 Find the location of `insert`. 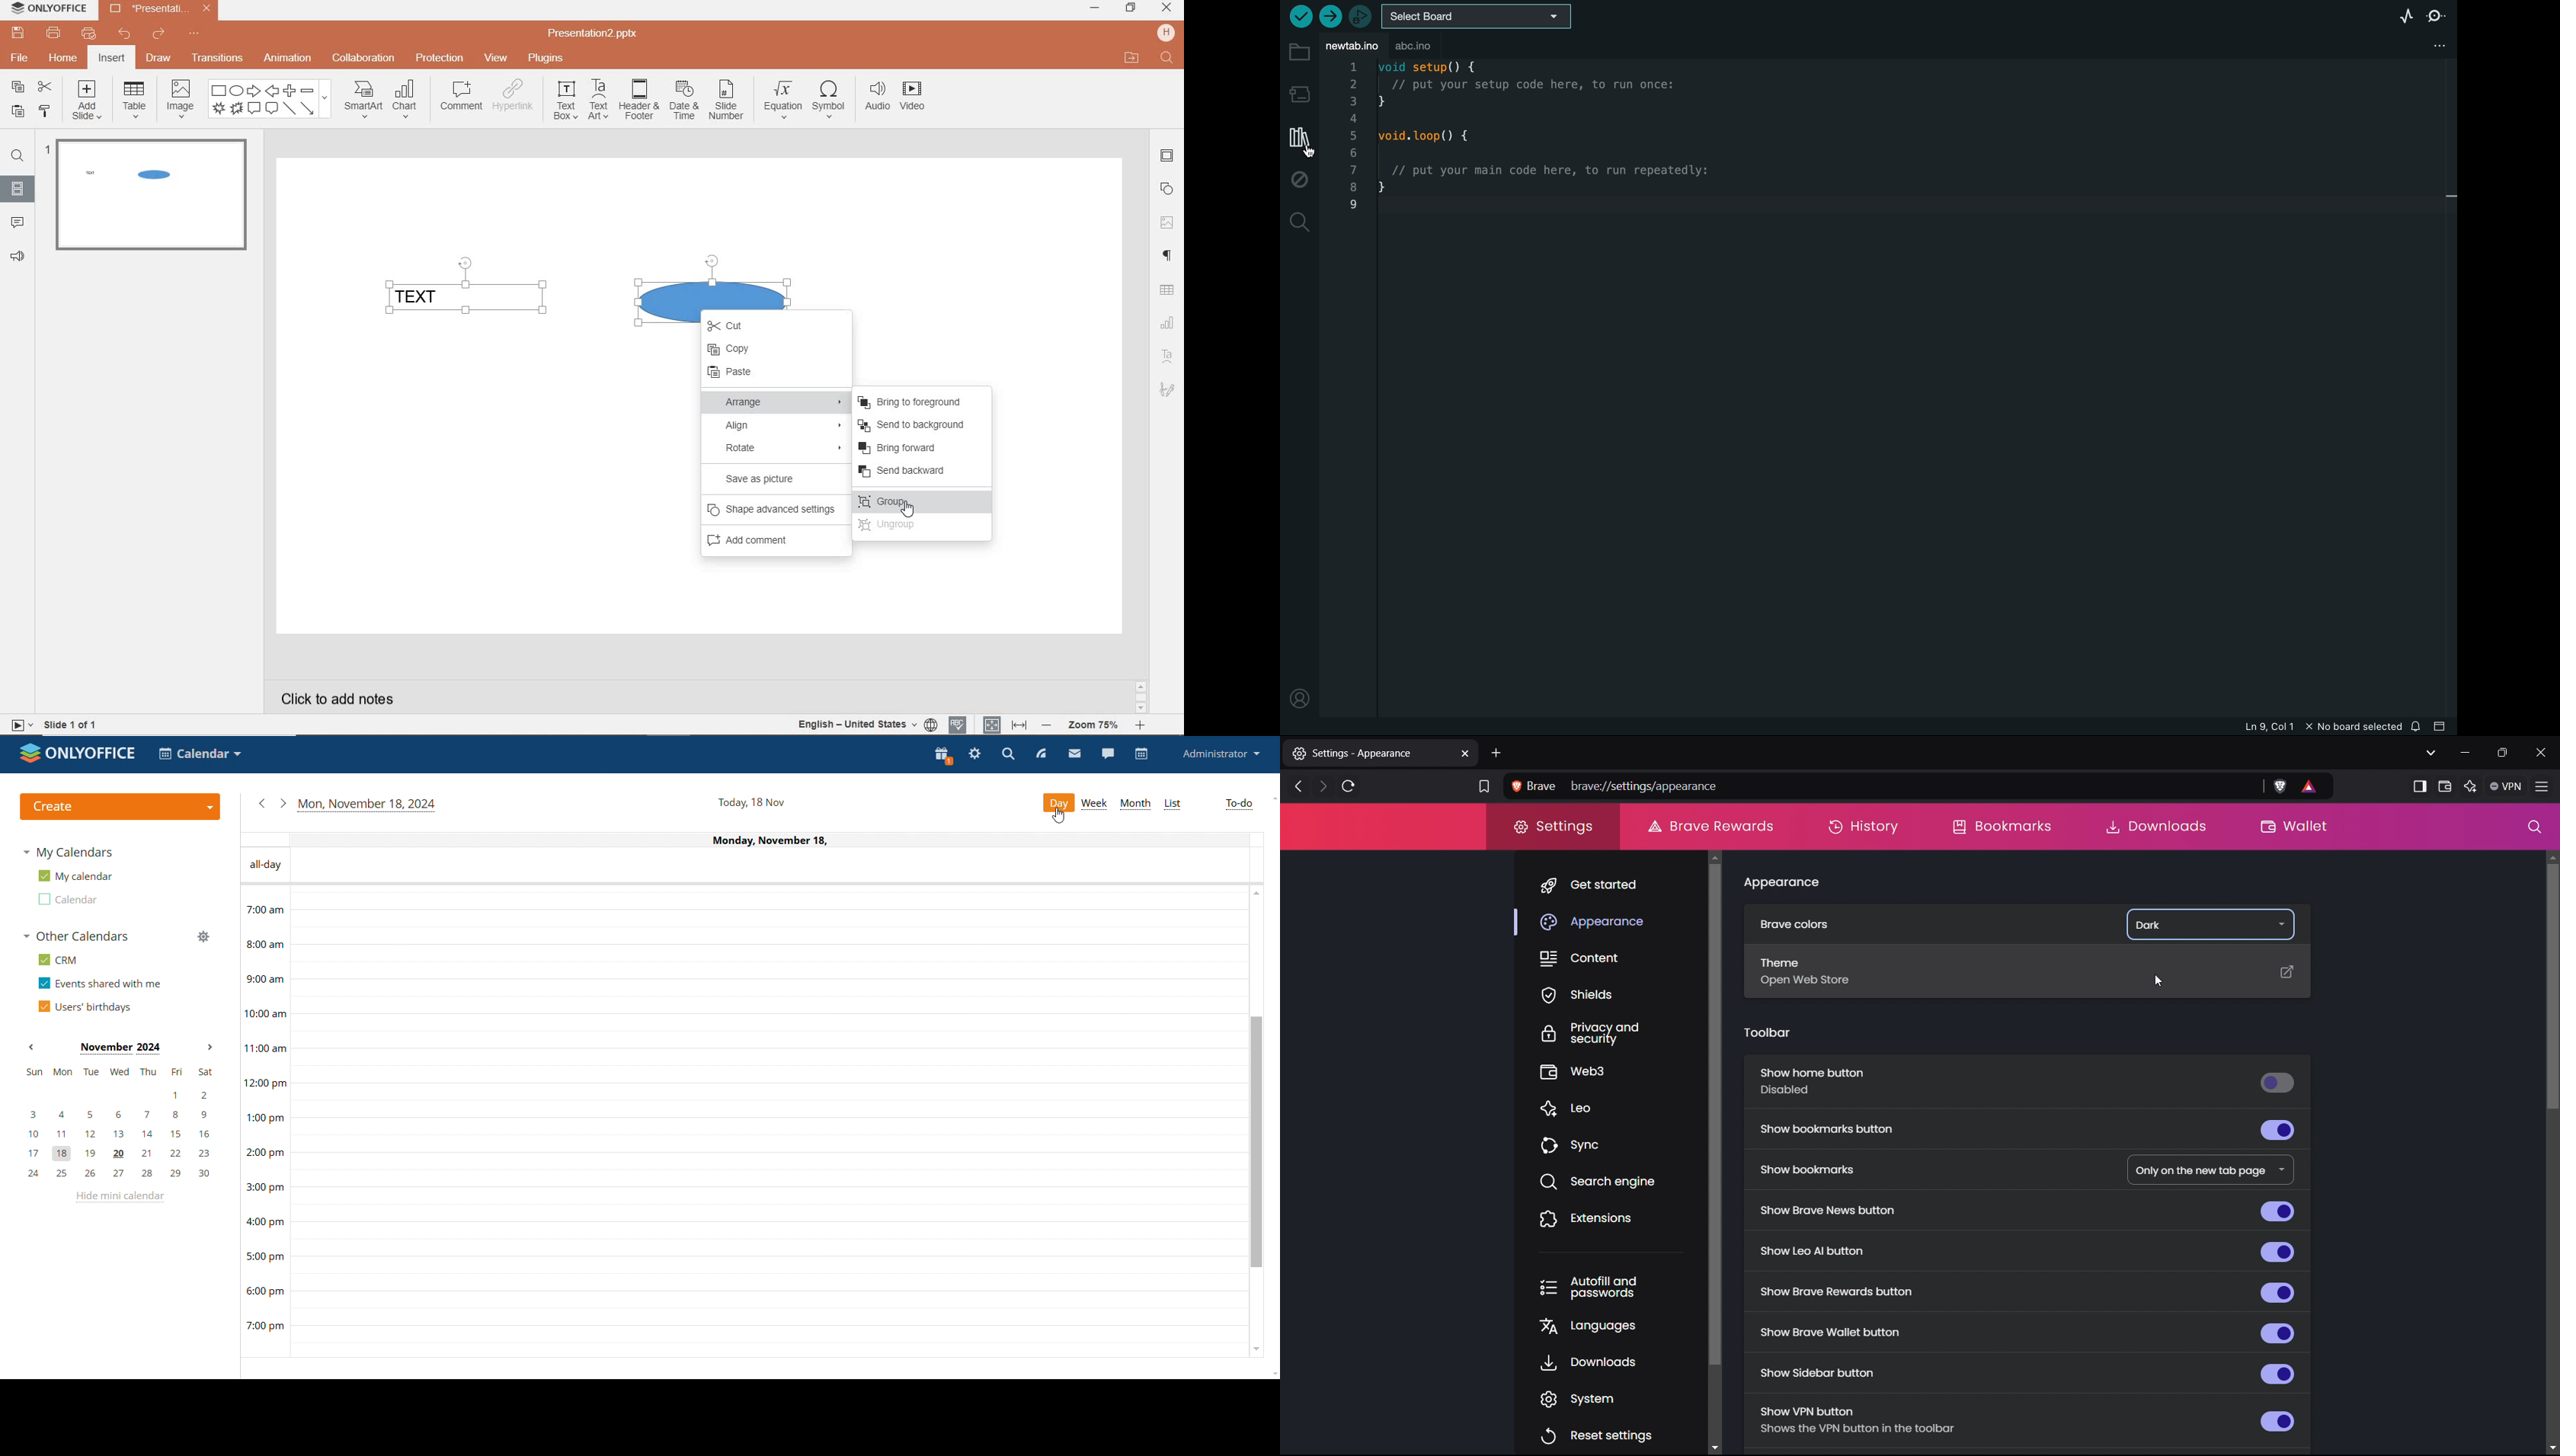

insert is located at coordinates (113, 59).